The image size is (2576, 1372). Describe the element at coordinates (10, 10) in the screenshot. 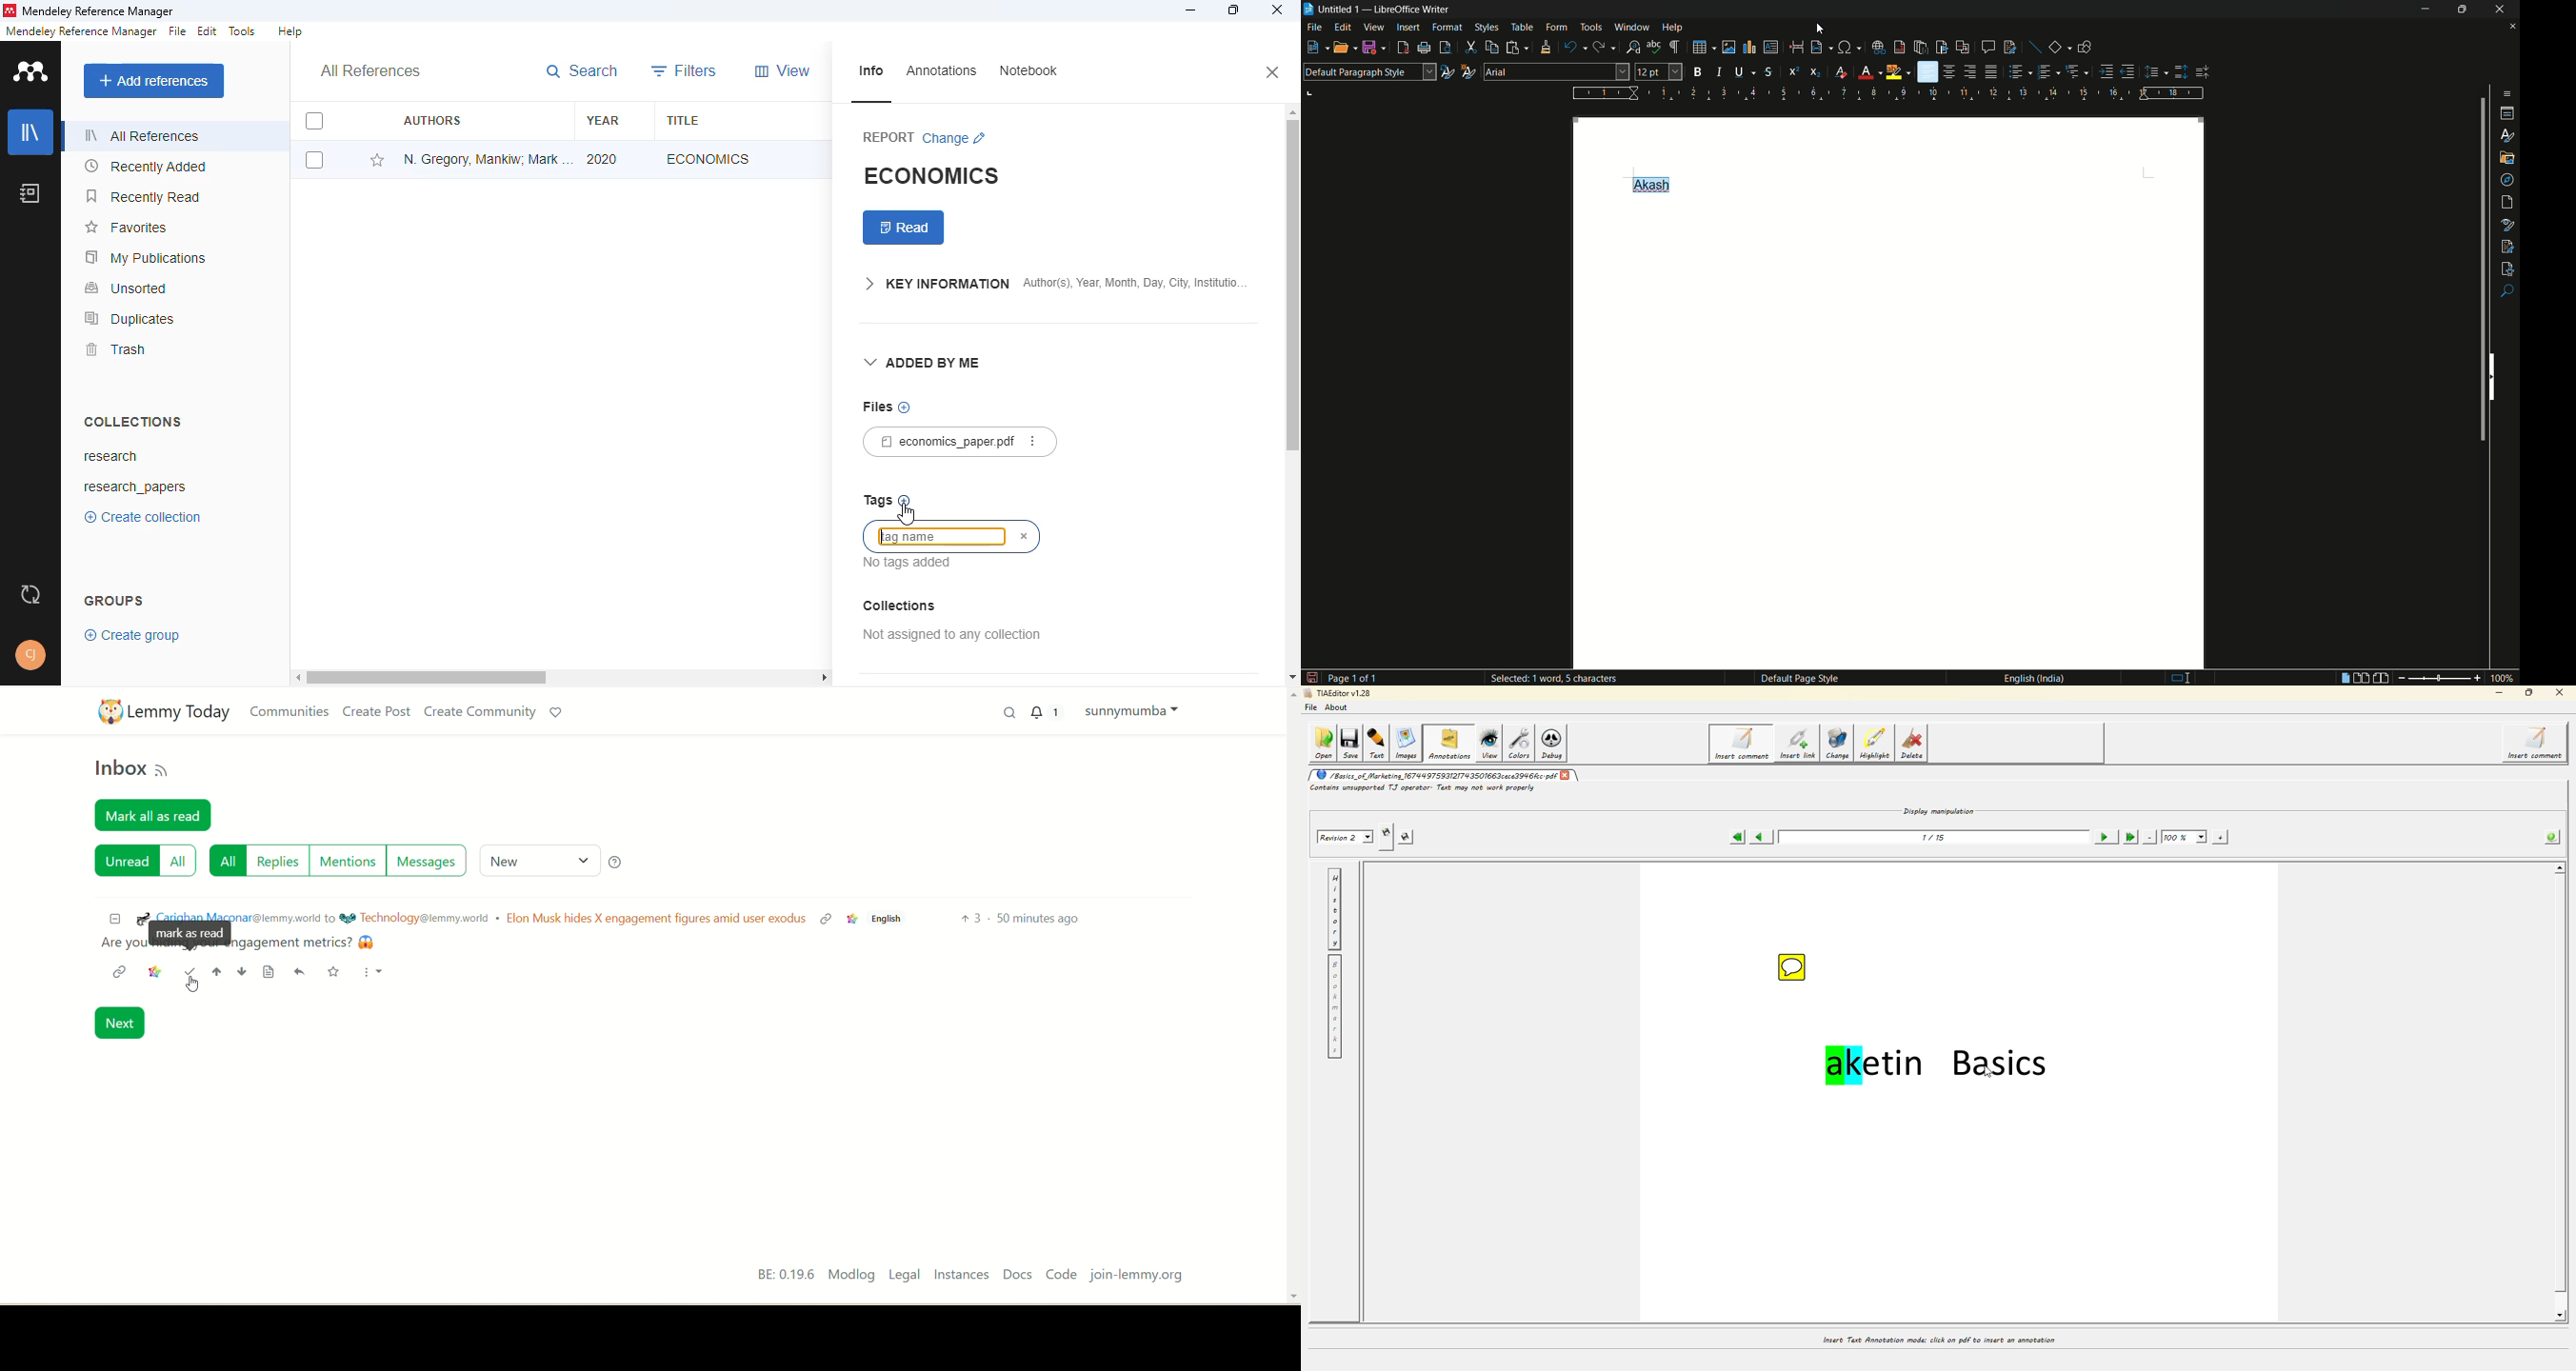

I see `logo` at that location.